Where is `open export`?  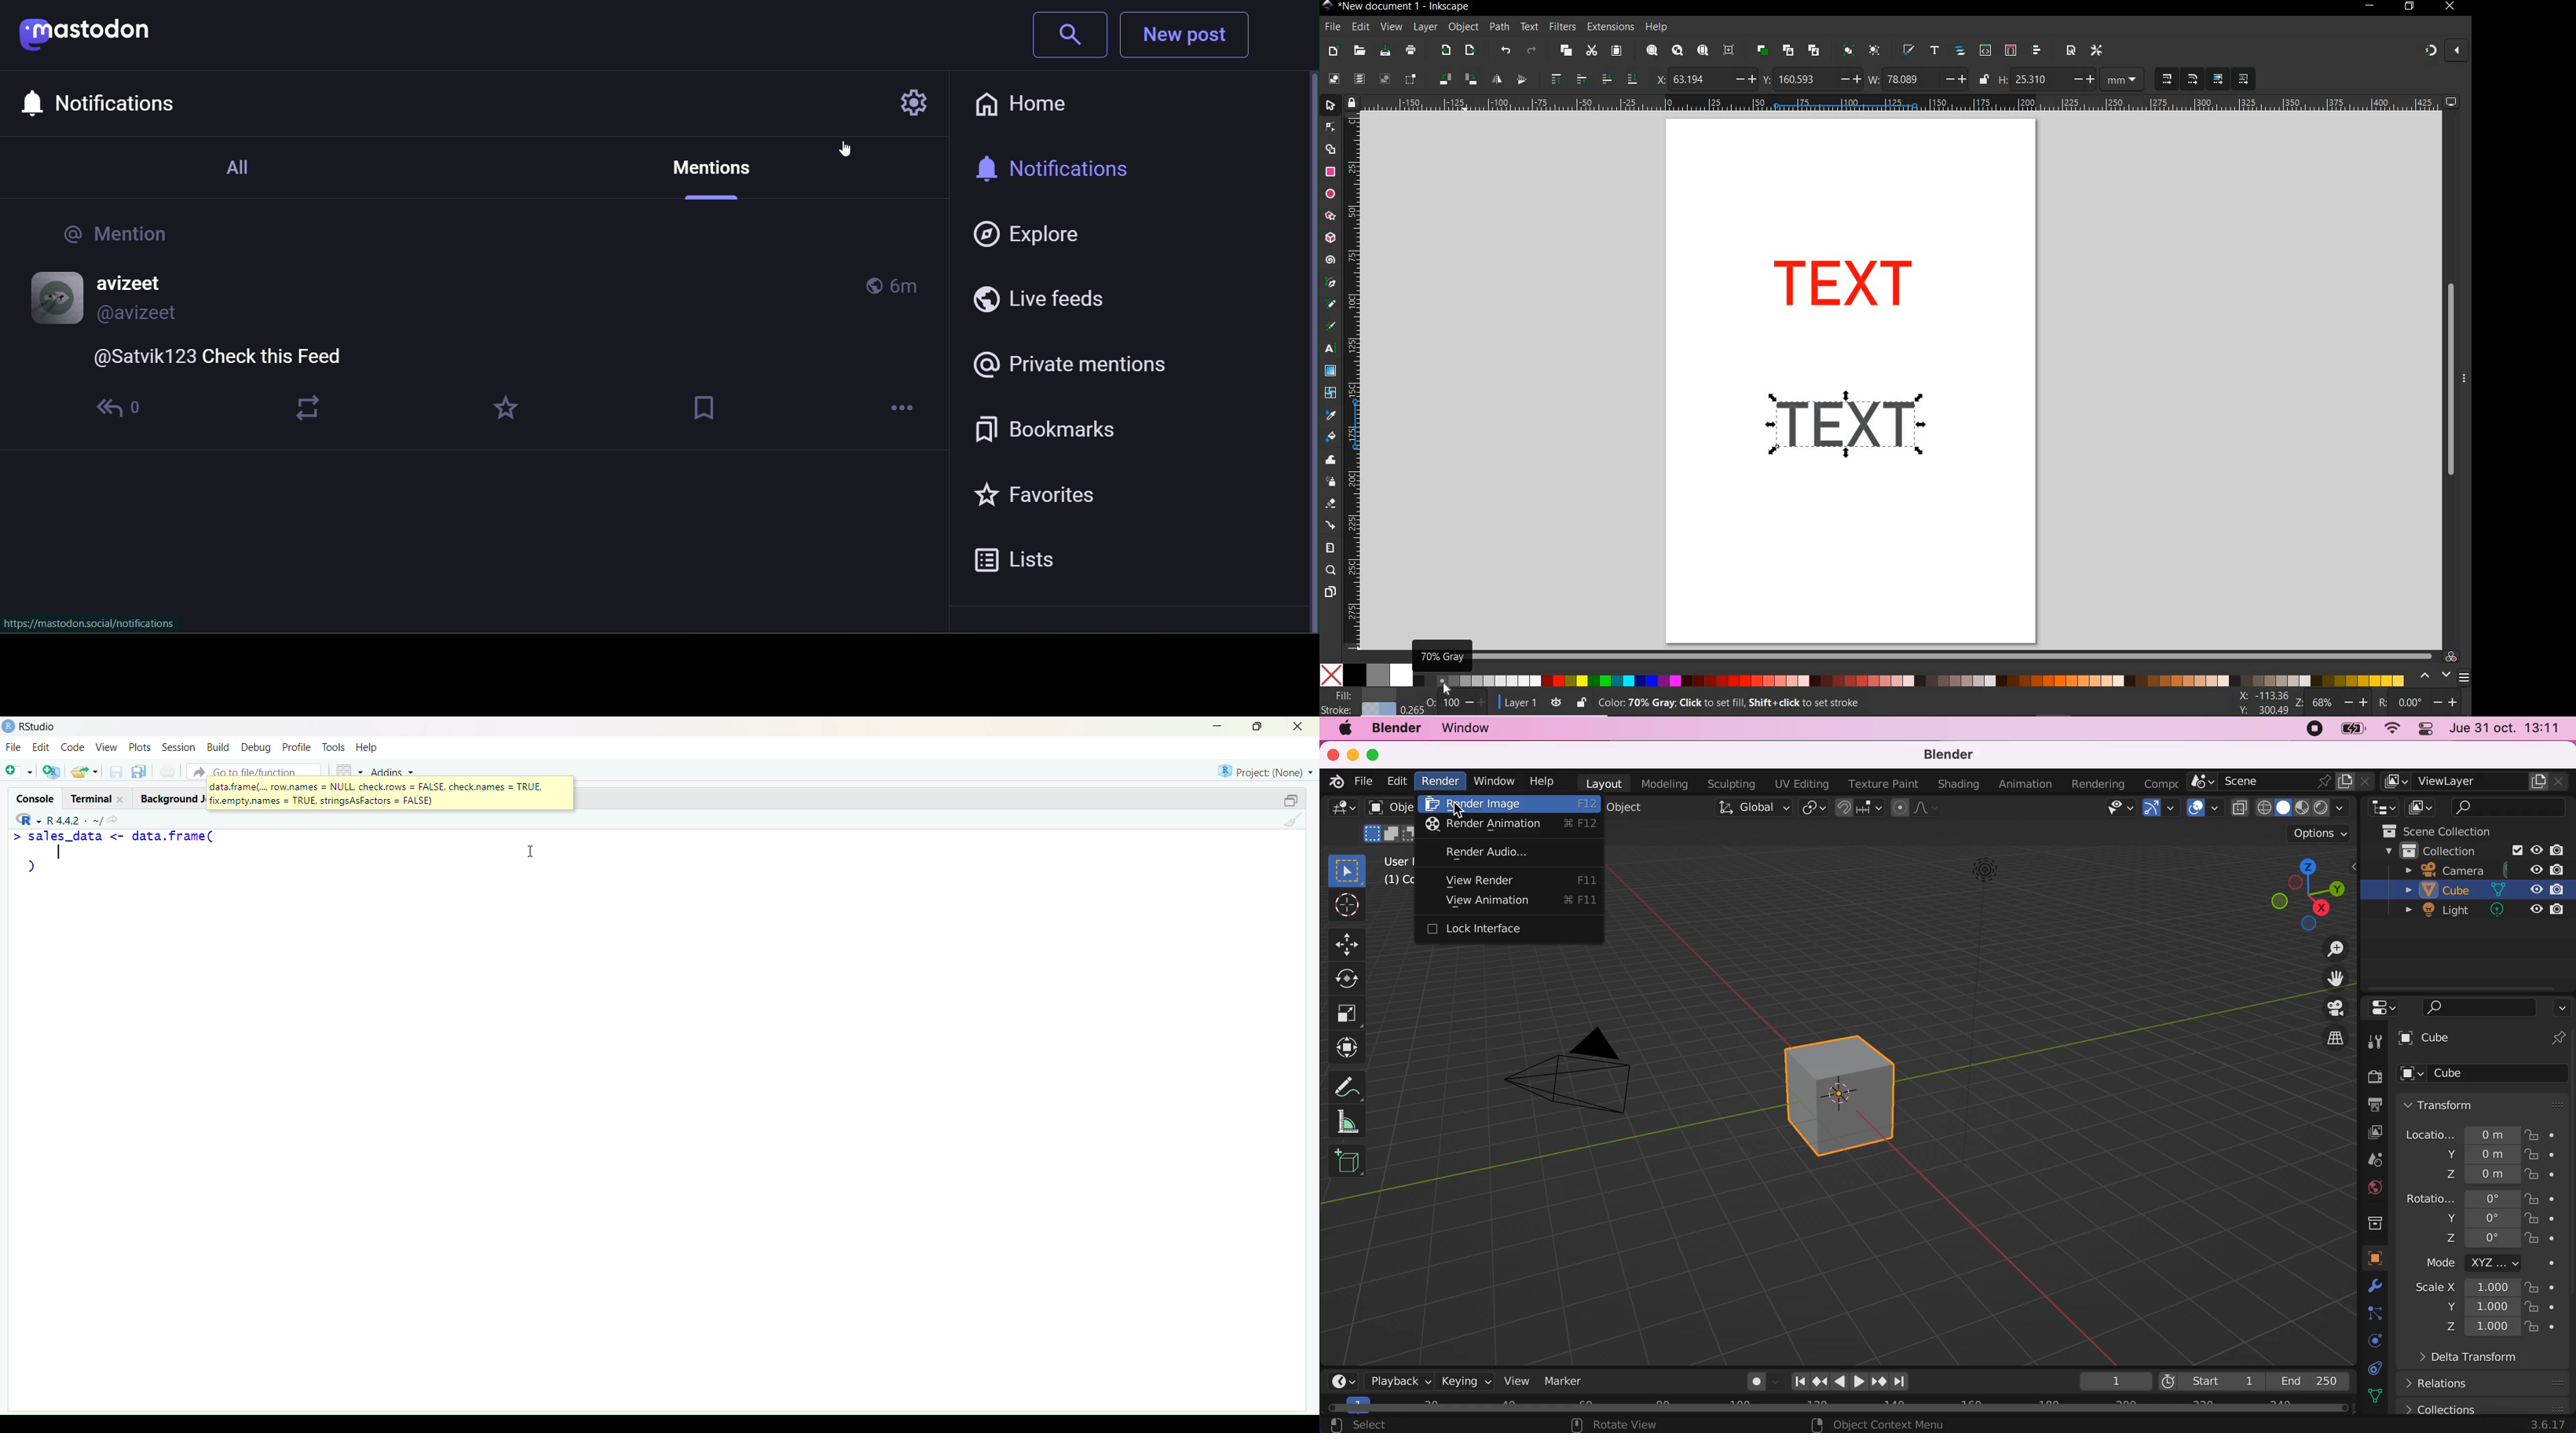 open export is located at coordinates (1470, 51).